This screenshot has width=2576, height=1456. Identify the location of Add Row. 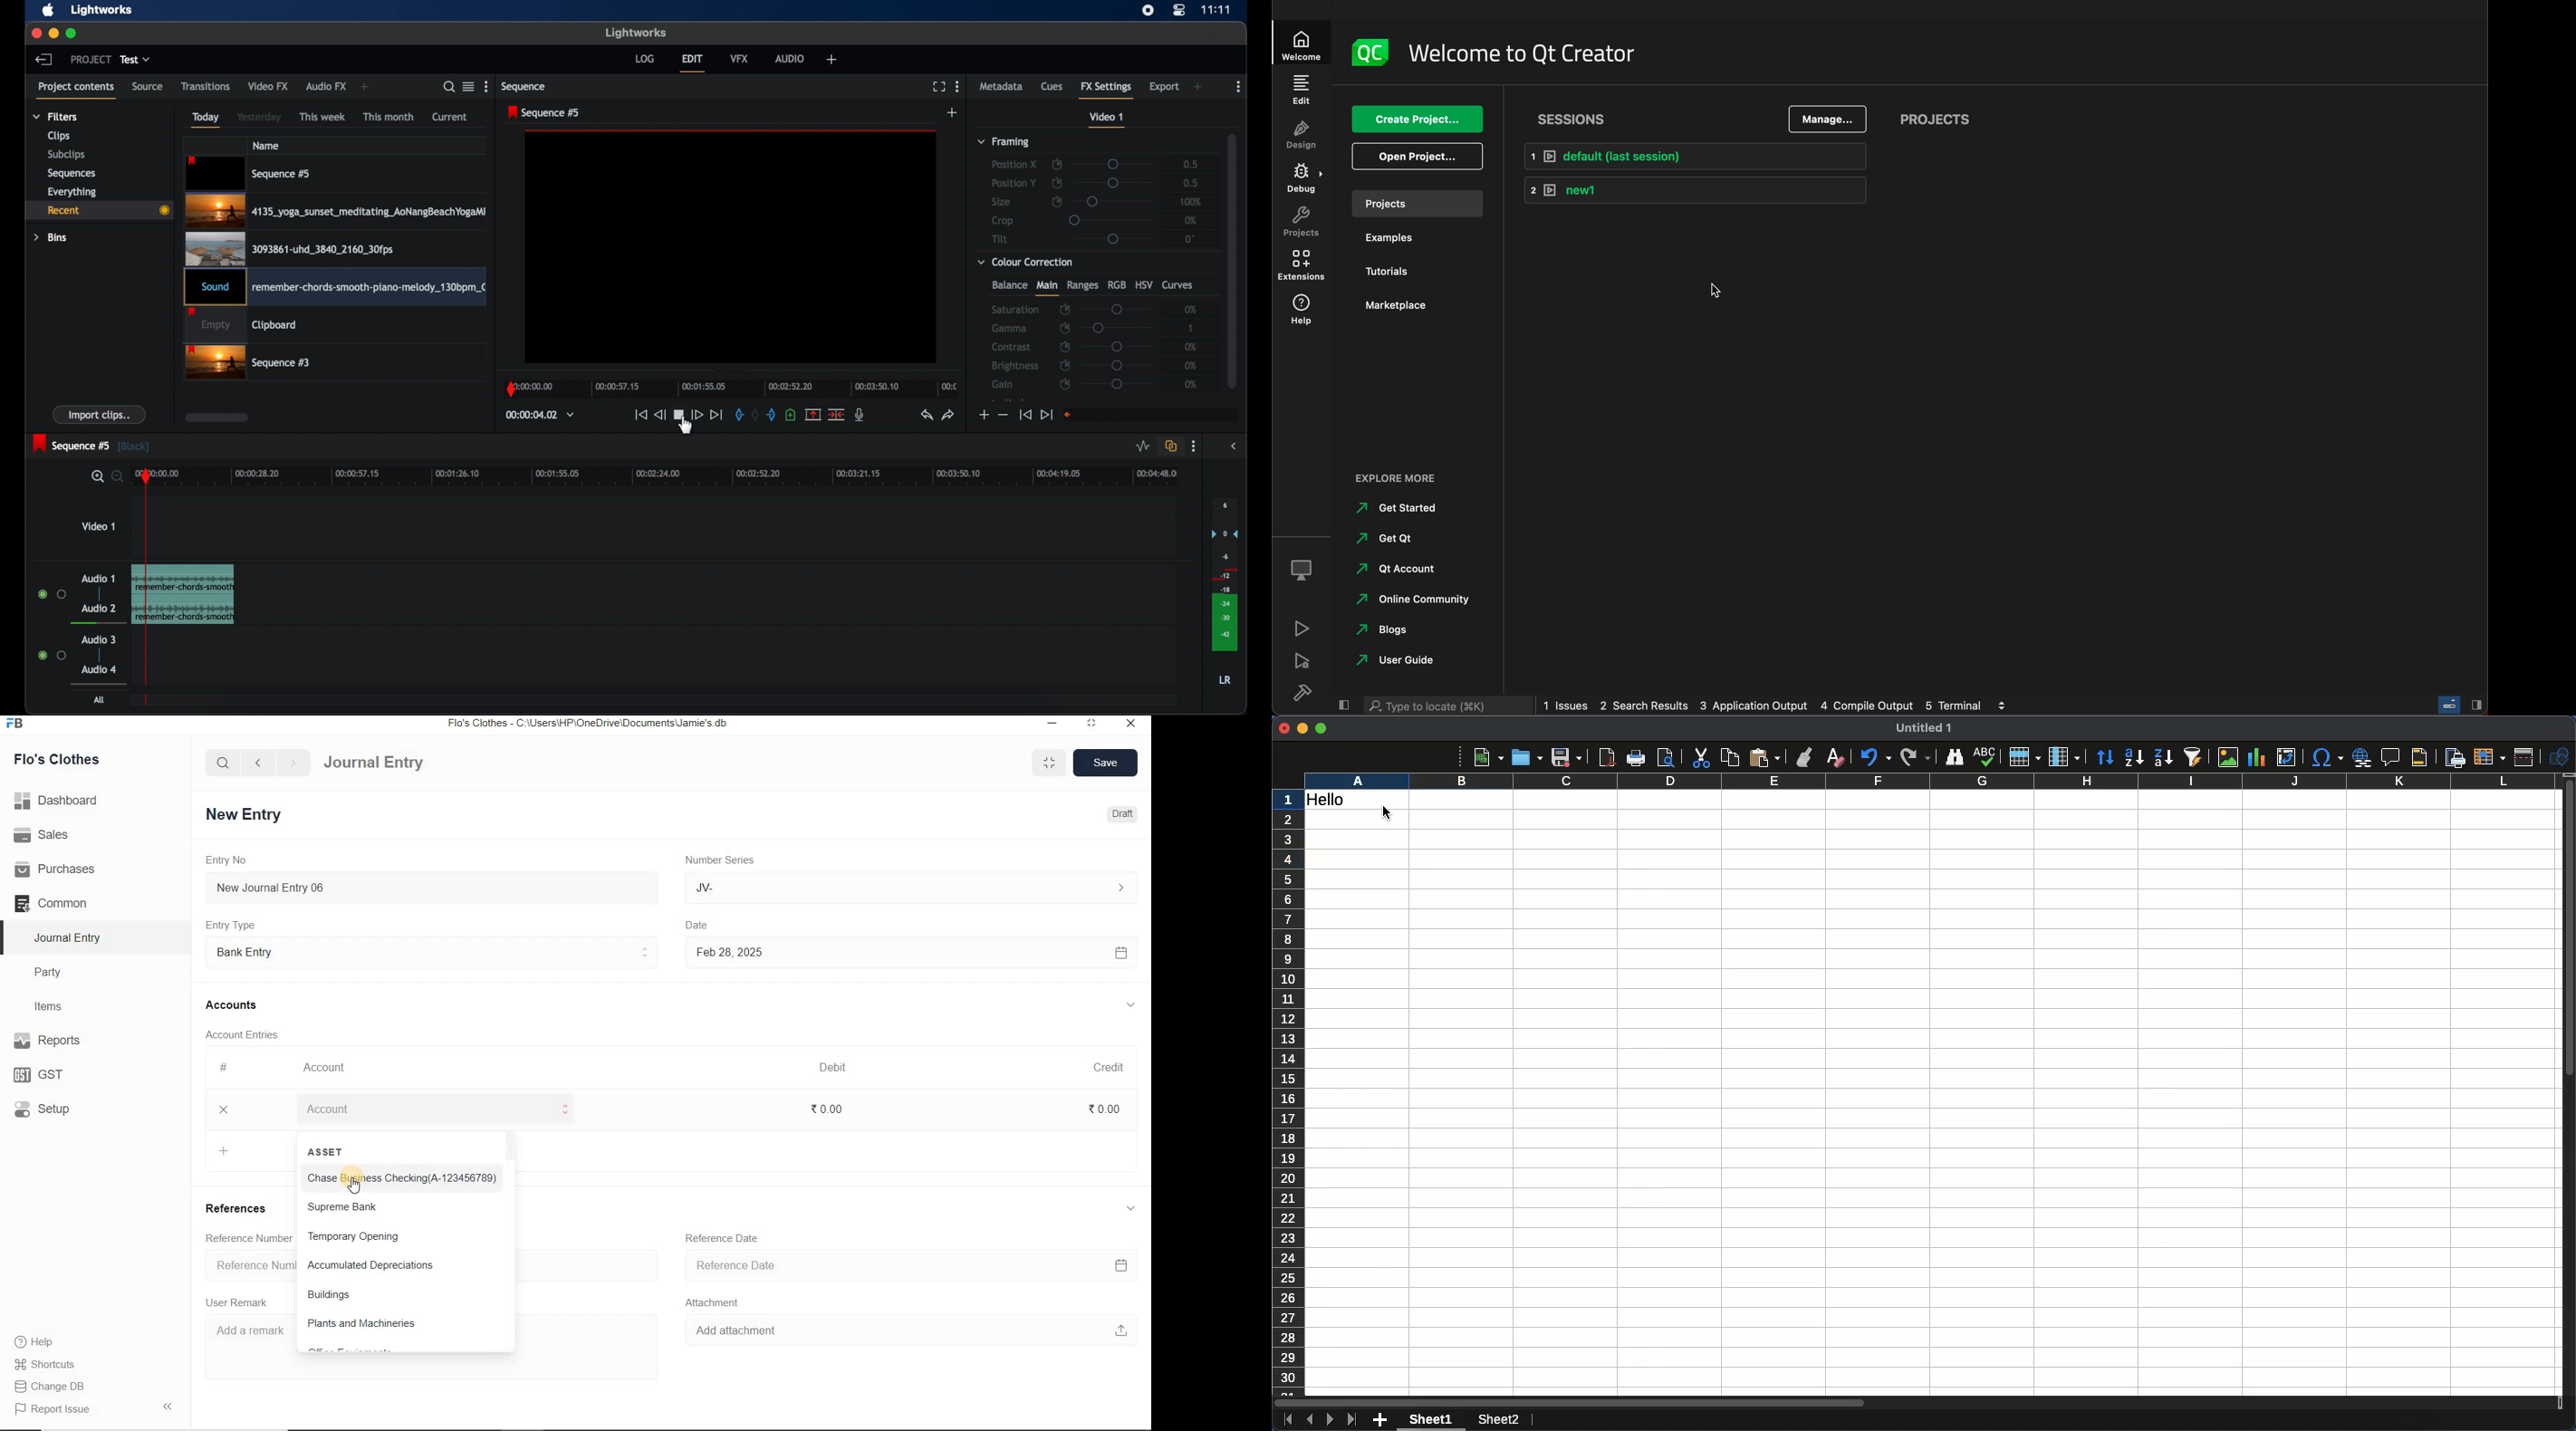
(287, 1110).